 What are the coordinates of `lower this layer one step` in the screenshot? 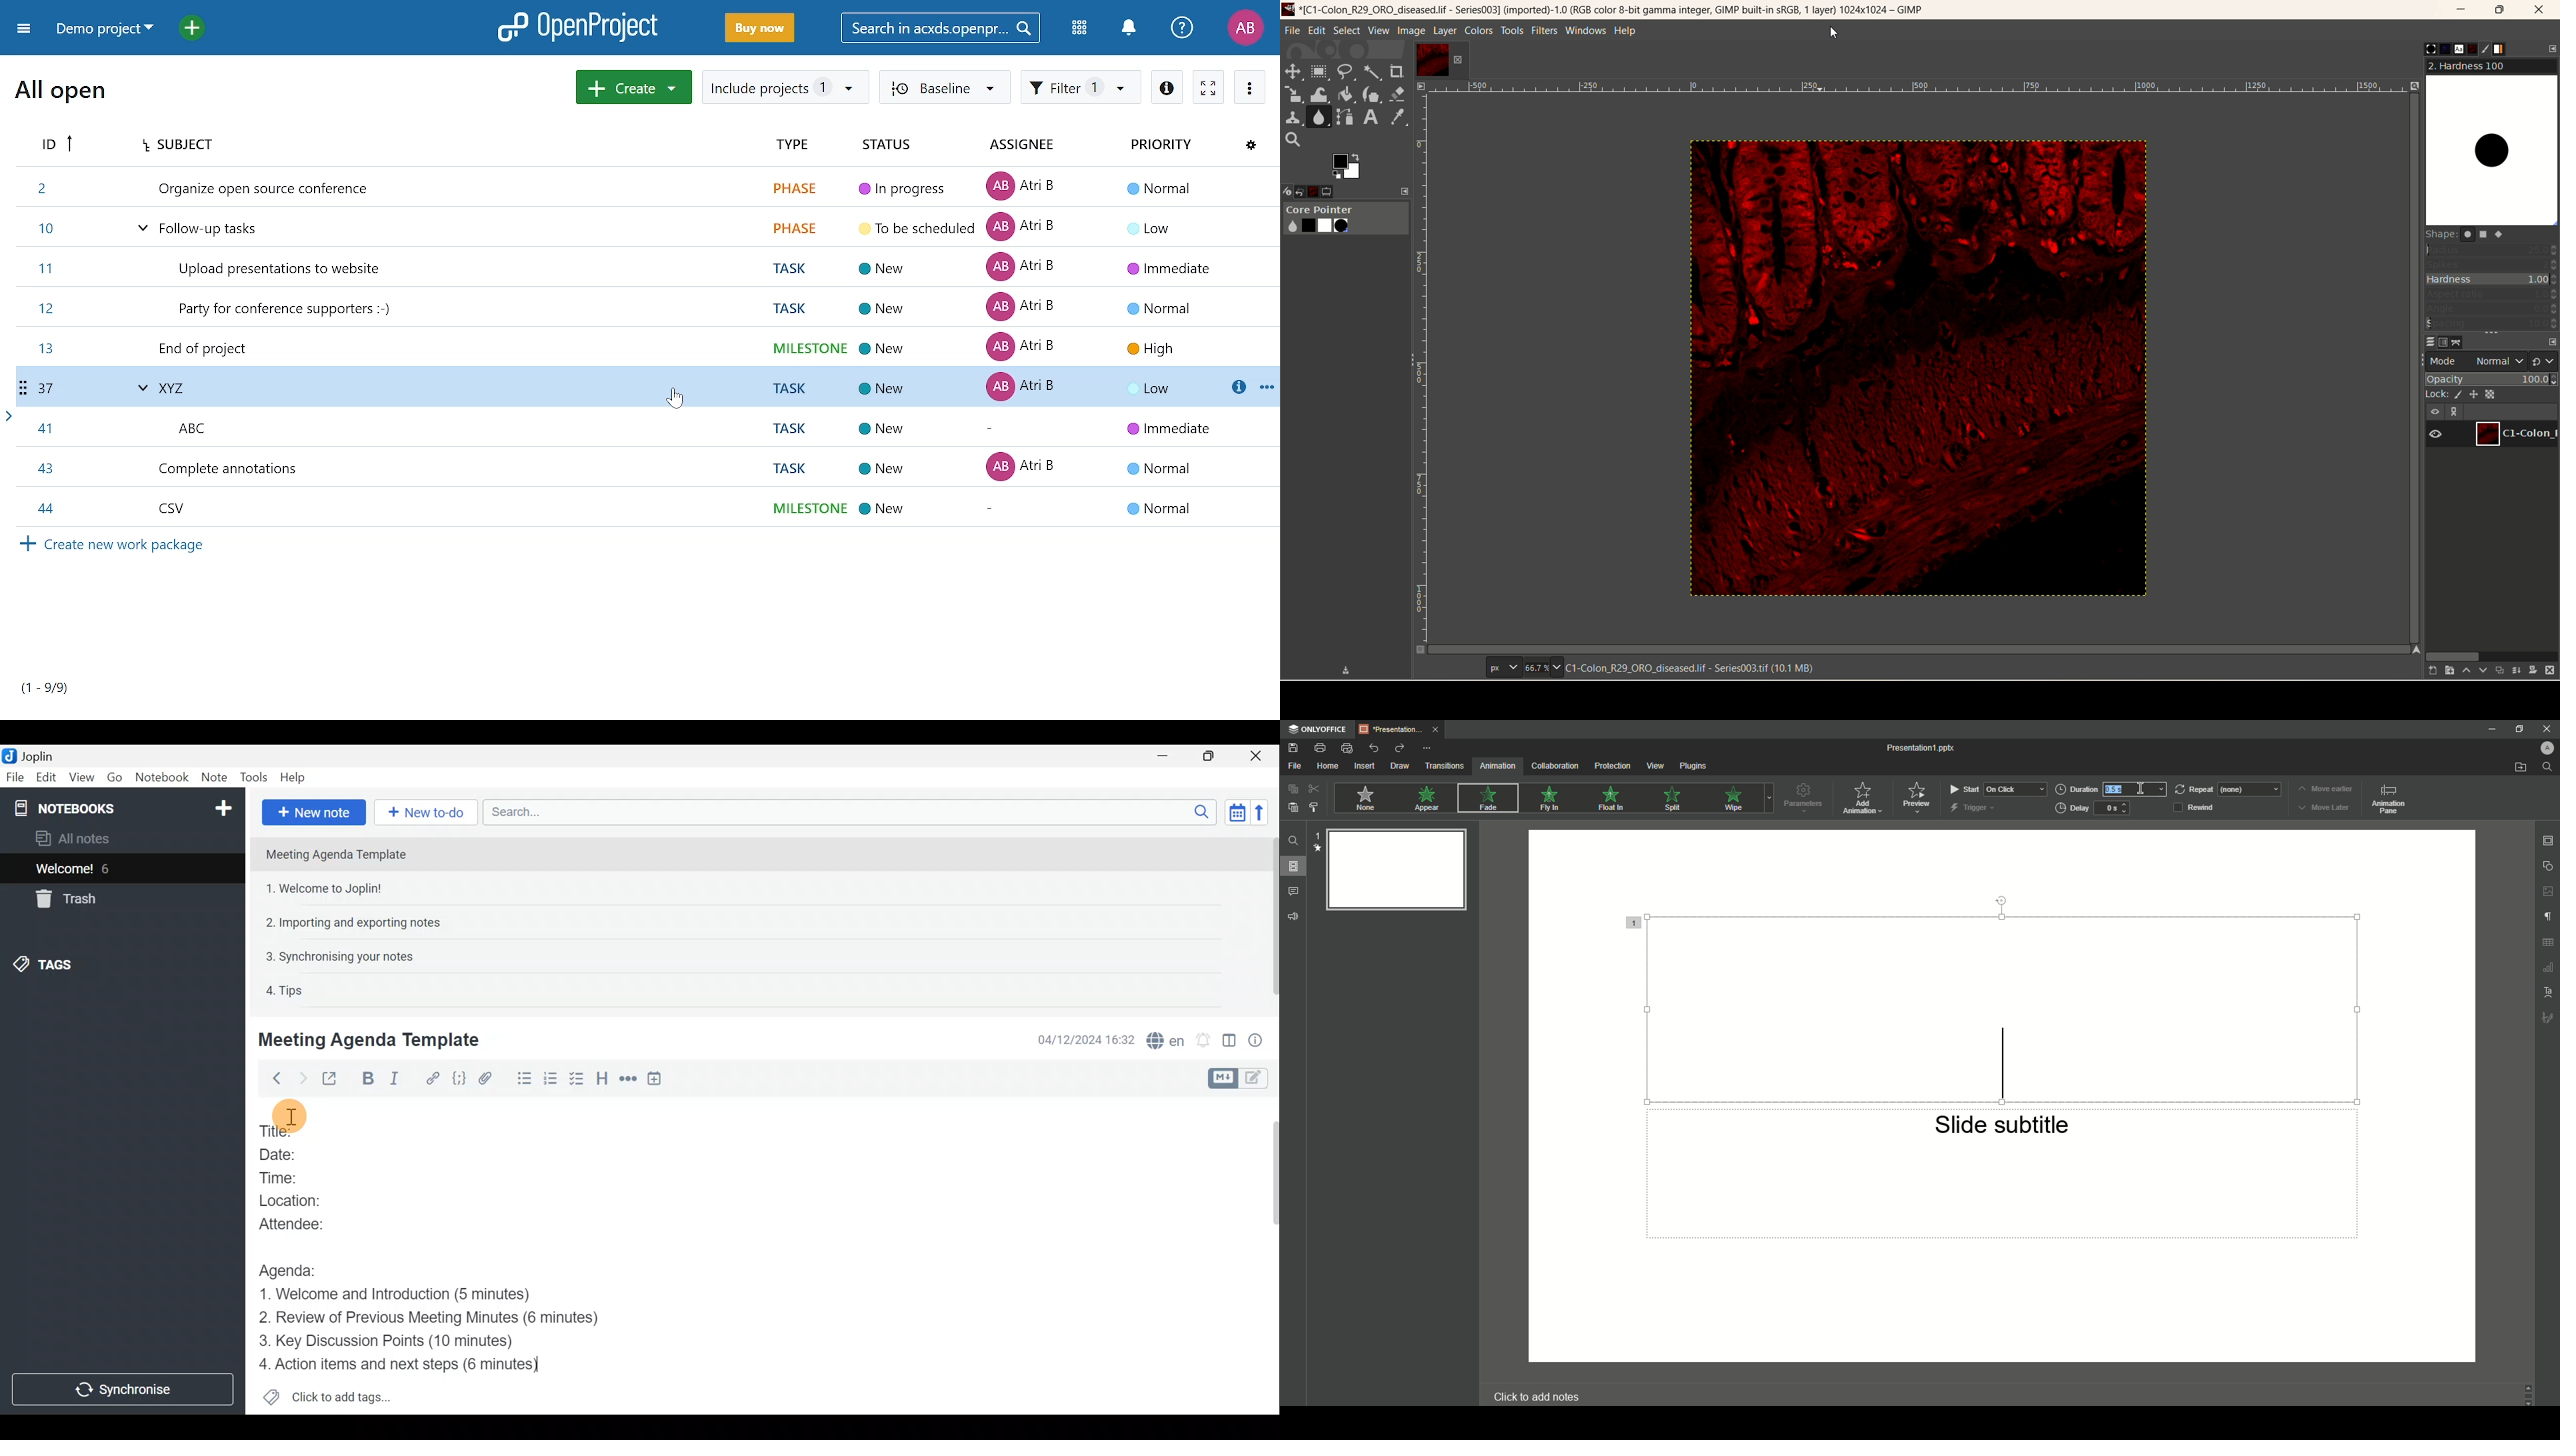 It's located at (2481, 672).